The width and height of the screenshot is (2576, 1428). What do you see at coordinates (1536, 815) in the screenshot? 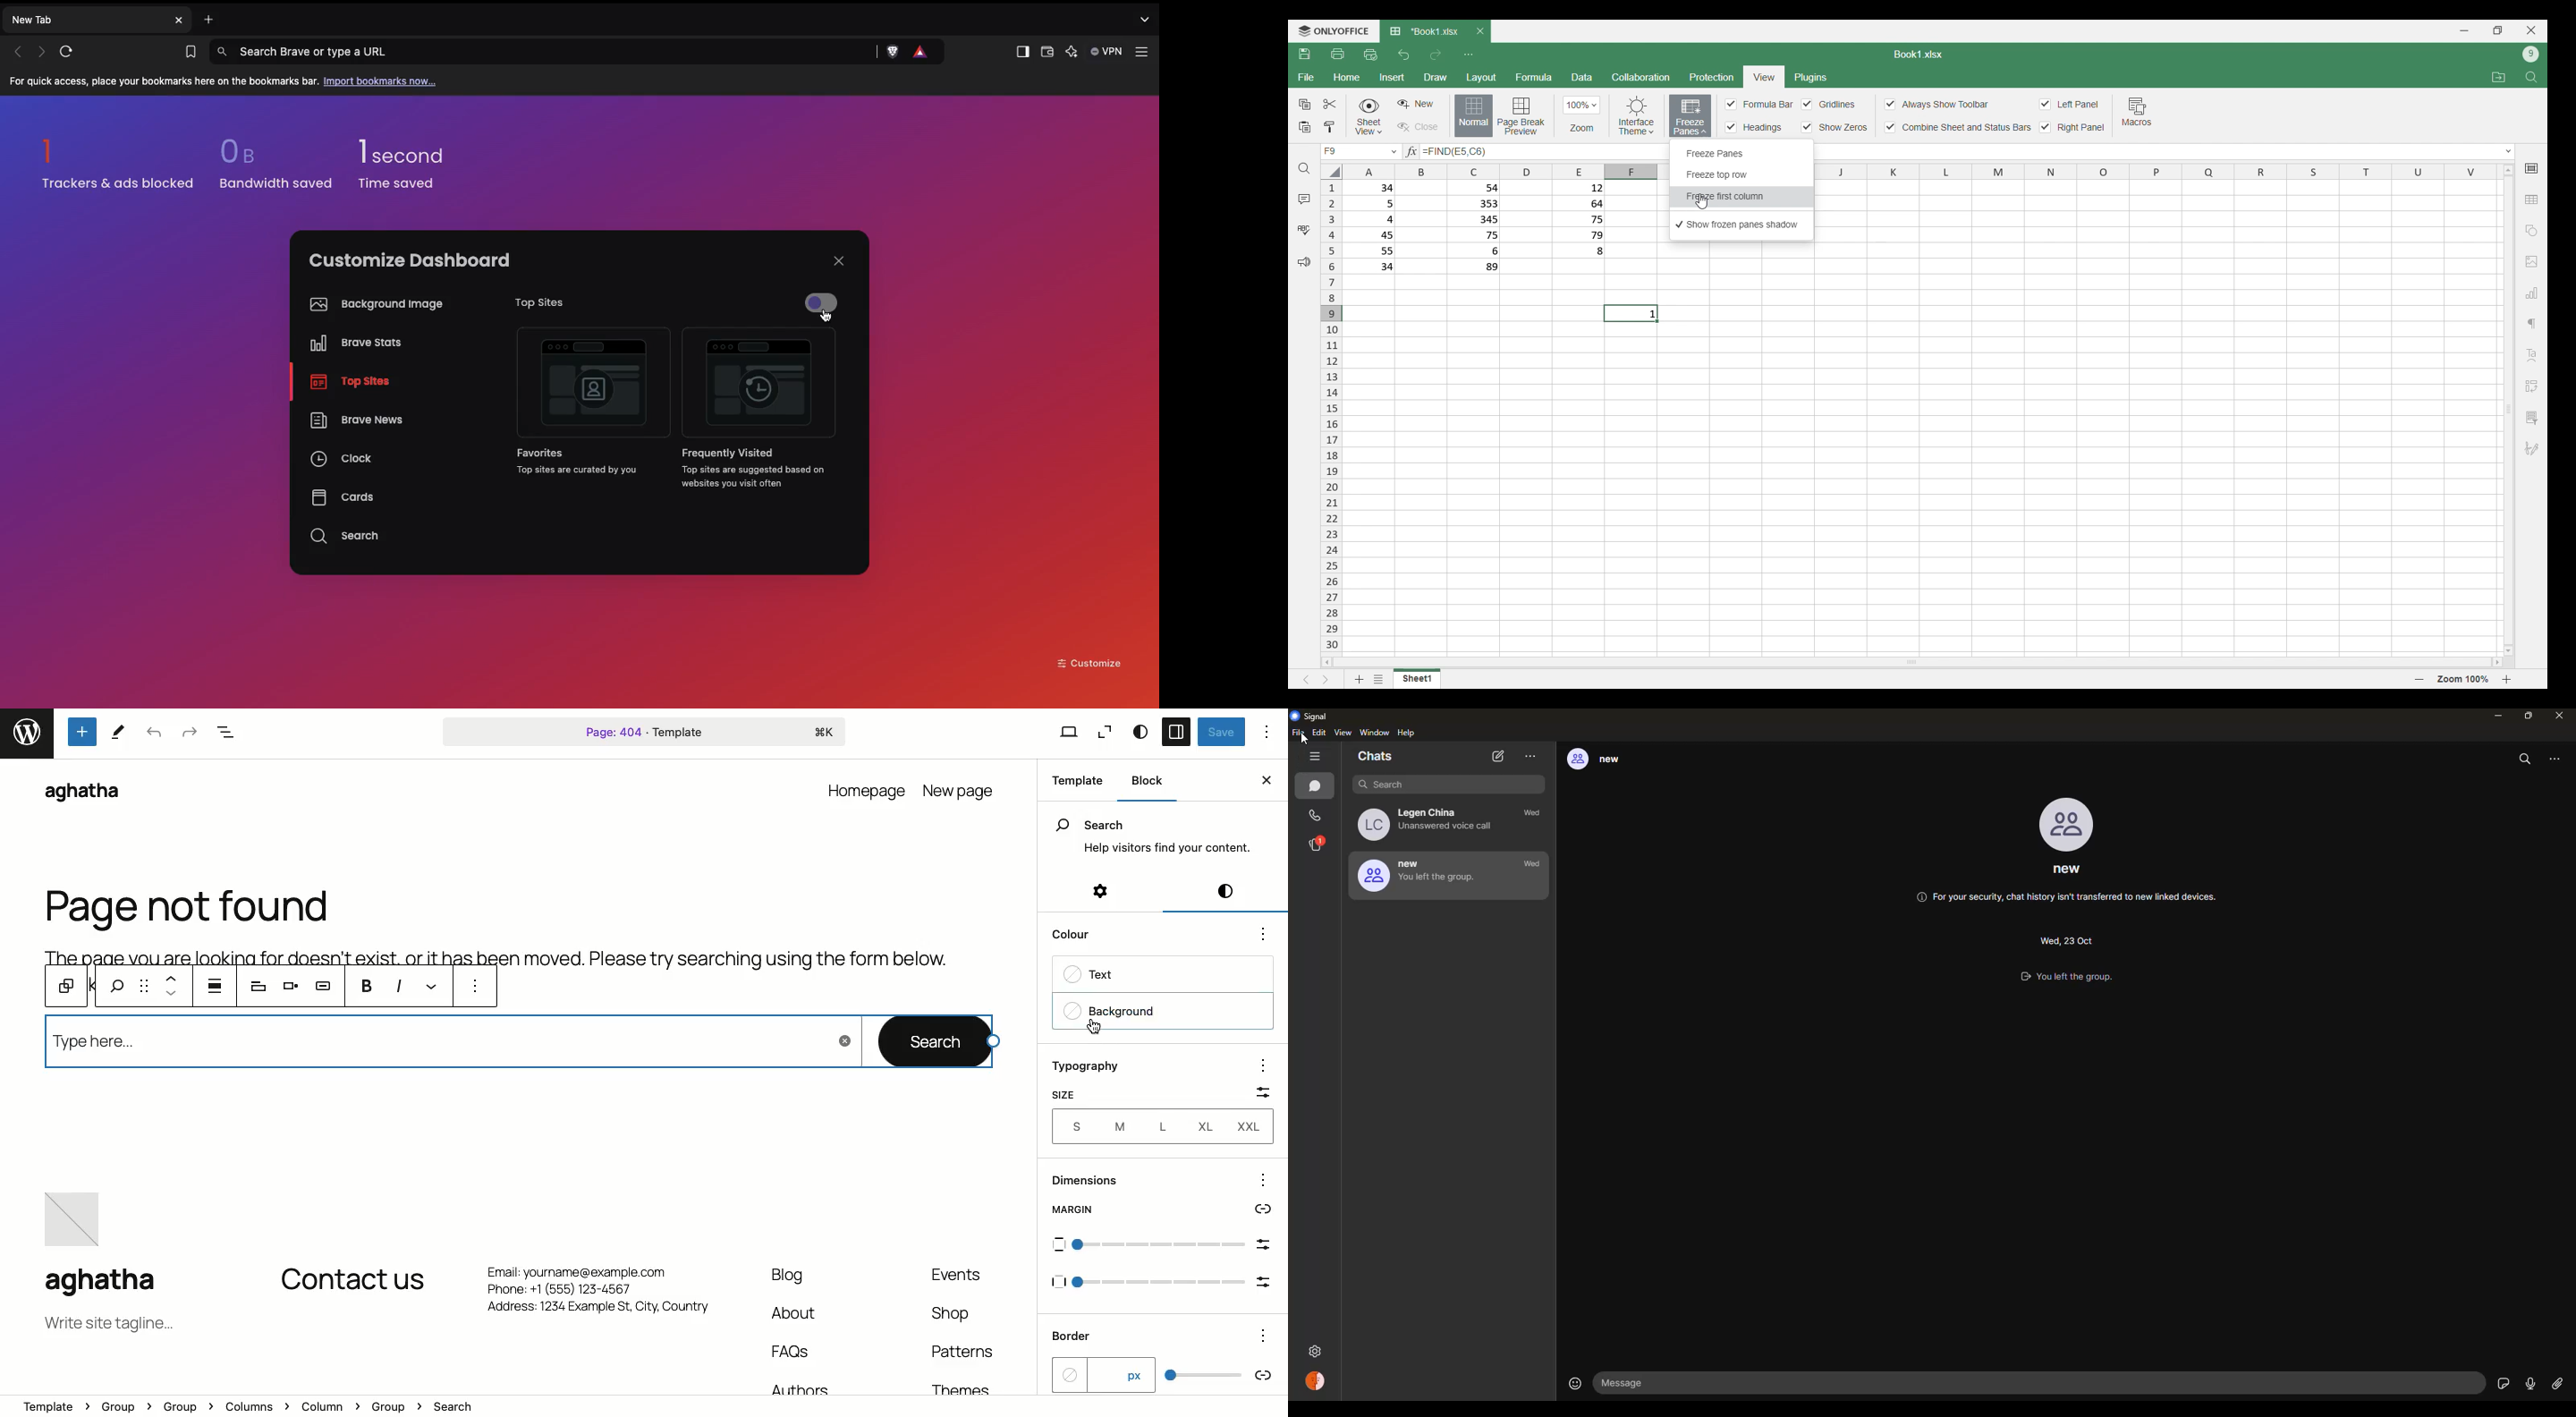
I see `wed` at bounding box center [1536, 815].